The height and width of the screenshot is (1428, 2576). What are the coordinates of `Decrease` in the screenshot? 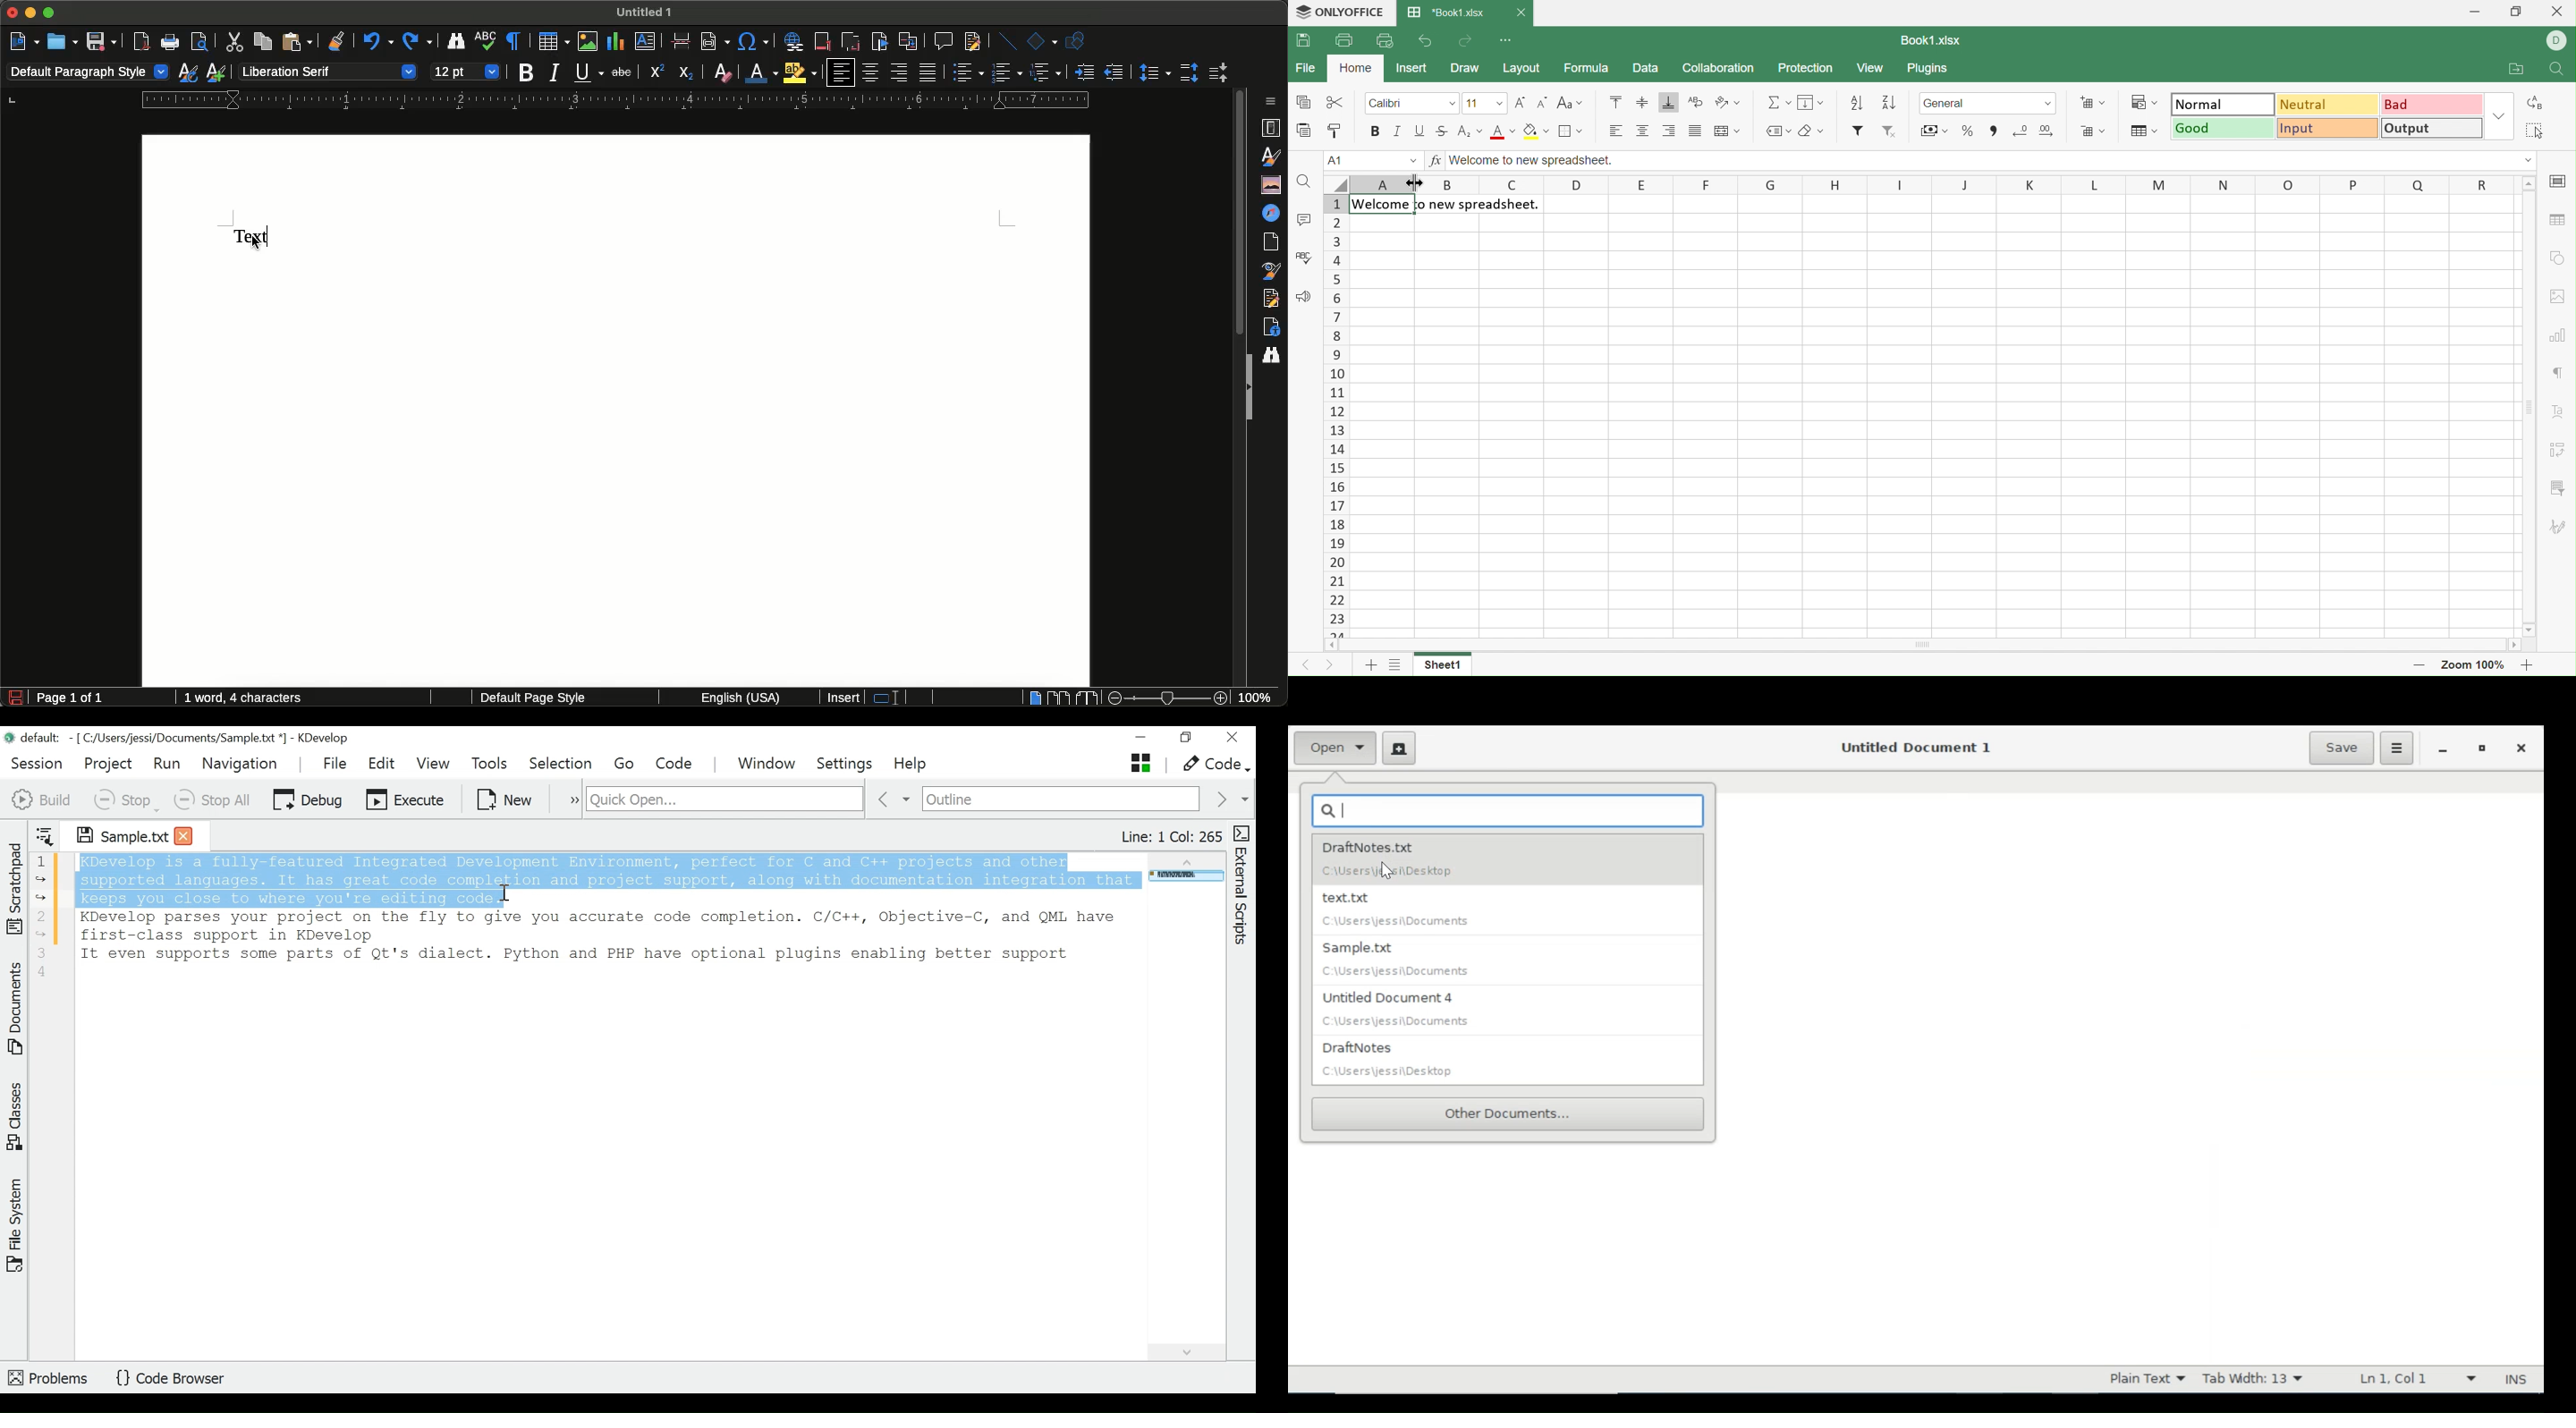 It's located at (1114, 72).